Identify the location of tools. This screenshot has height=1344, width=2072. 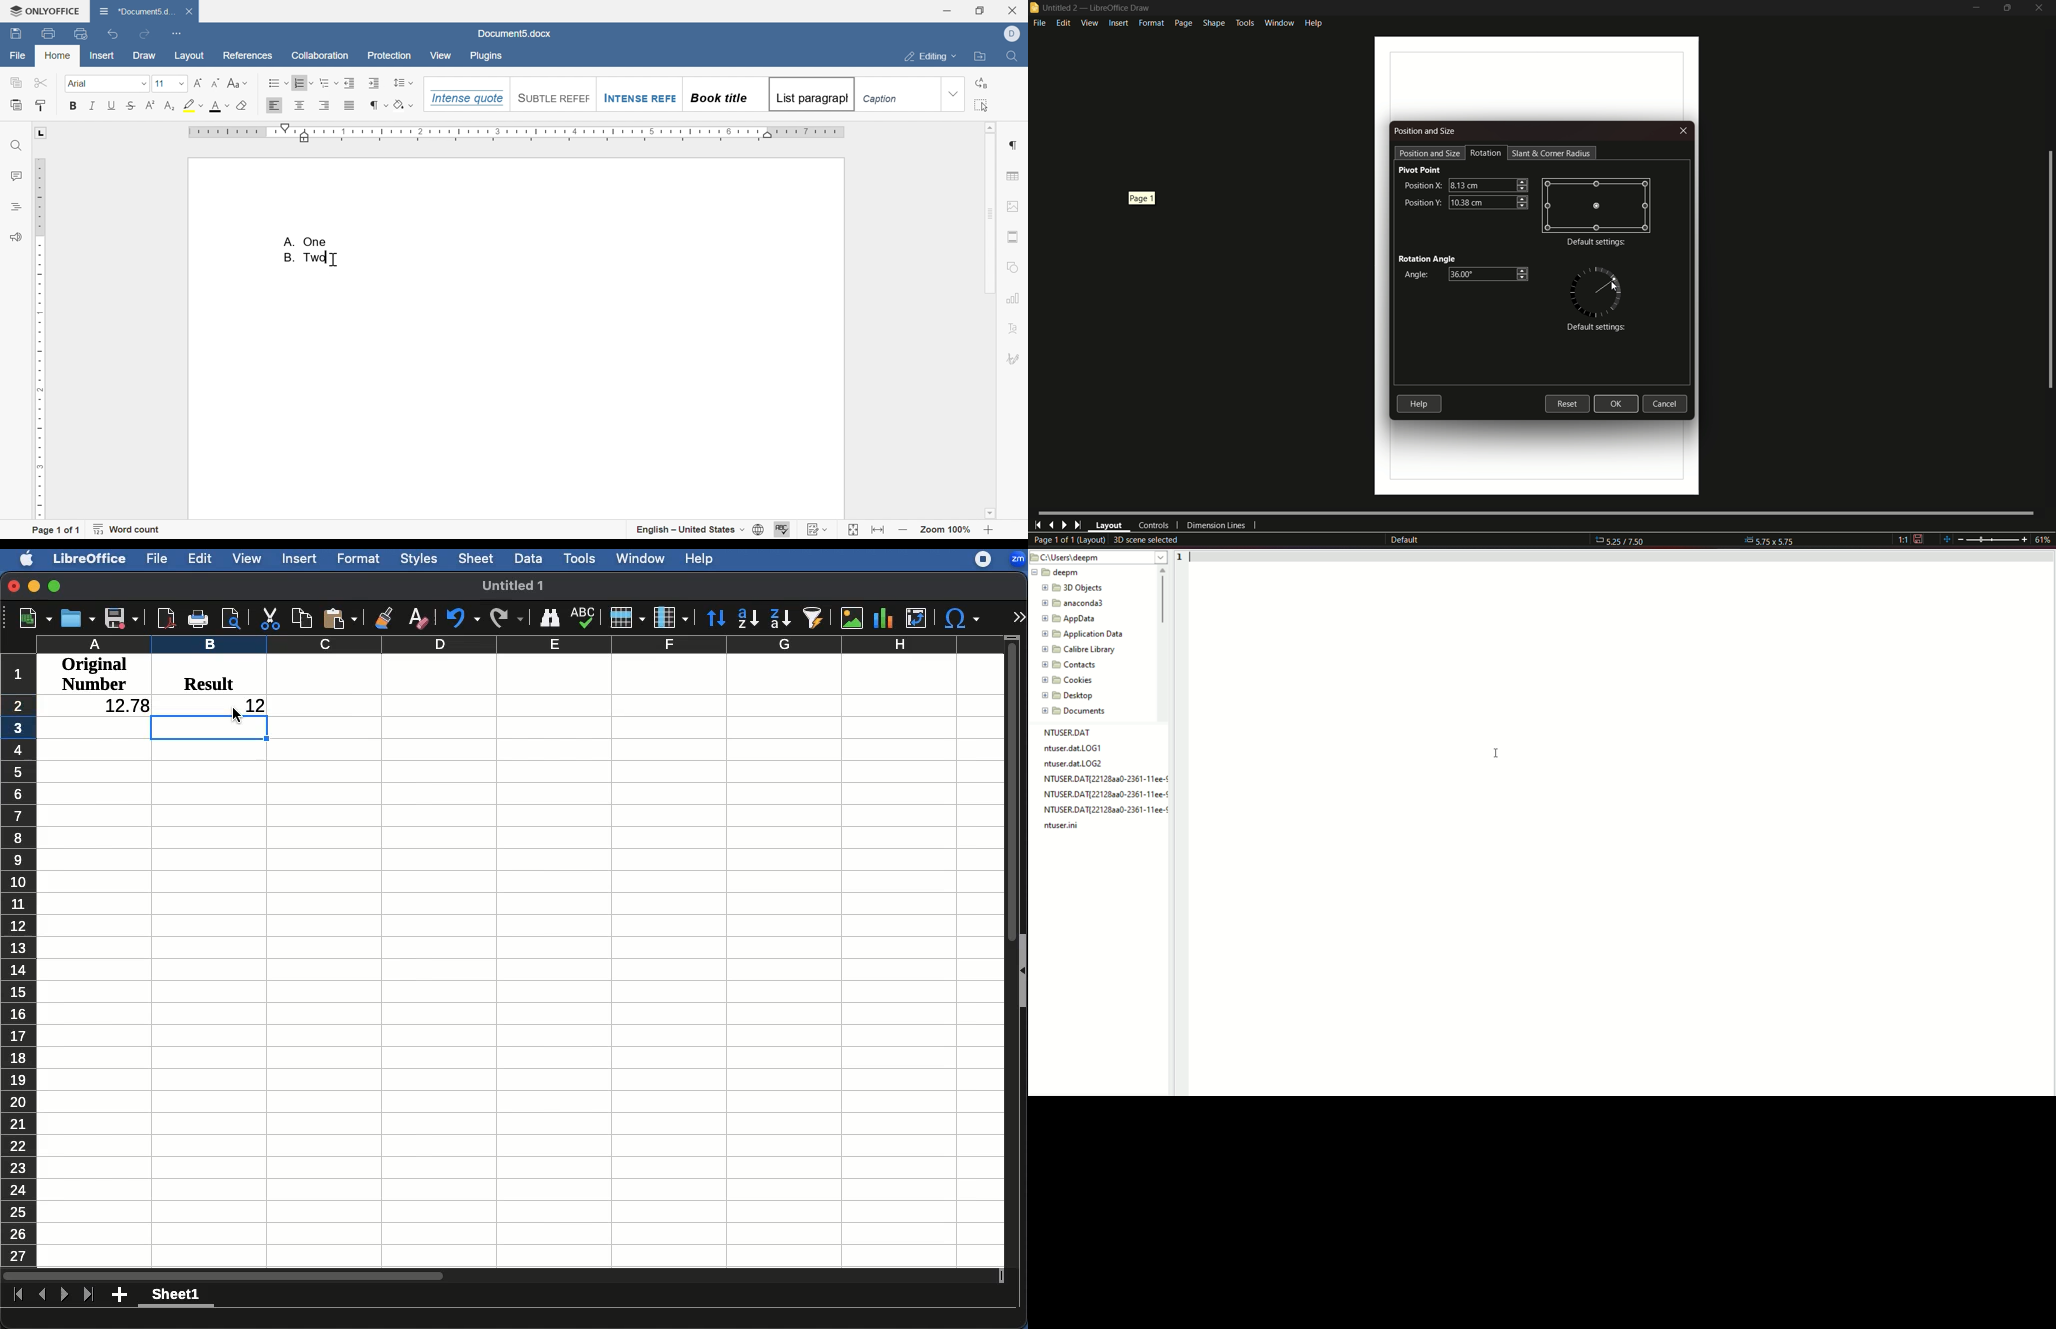
(1244, 21).